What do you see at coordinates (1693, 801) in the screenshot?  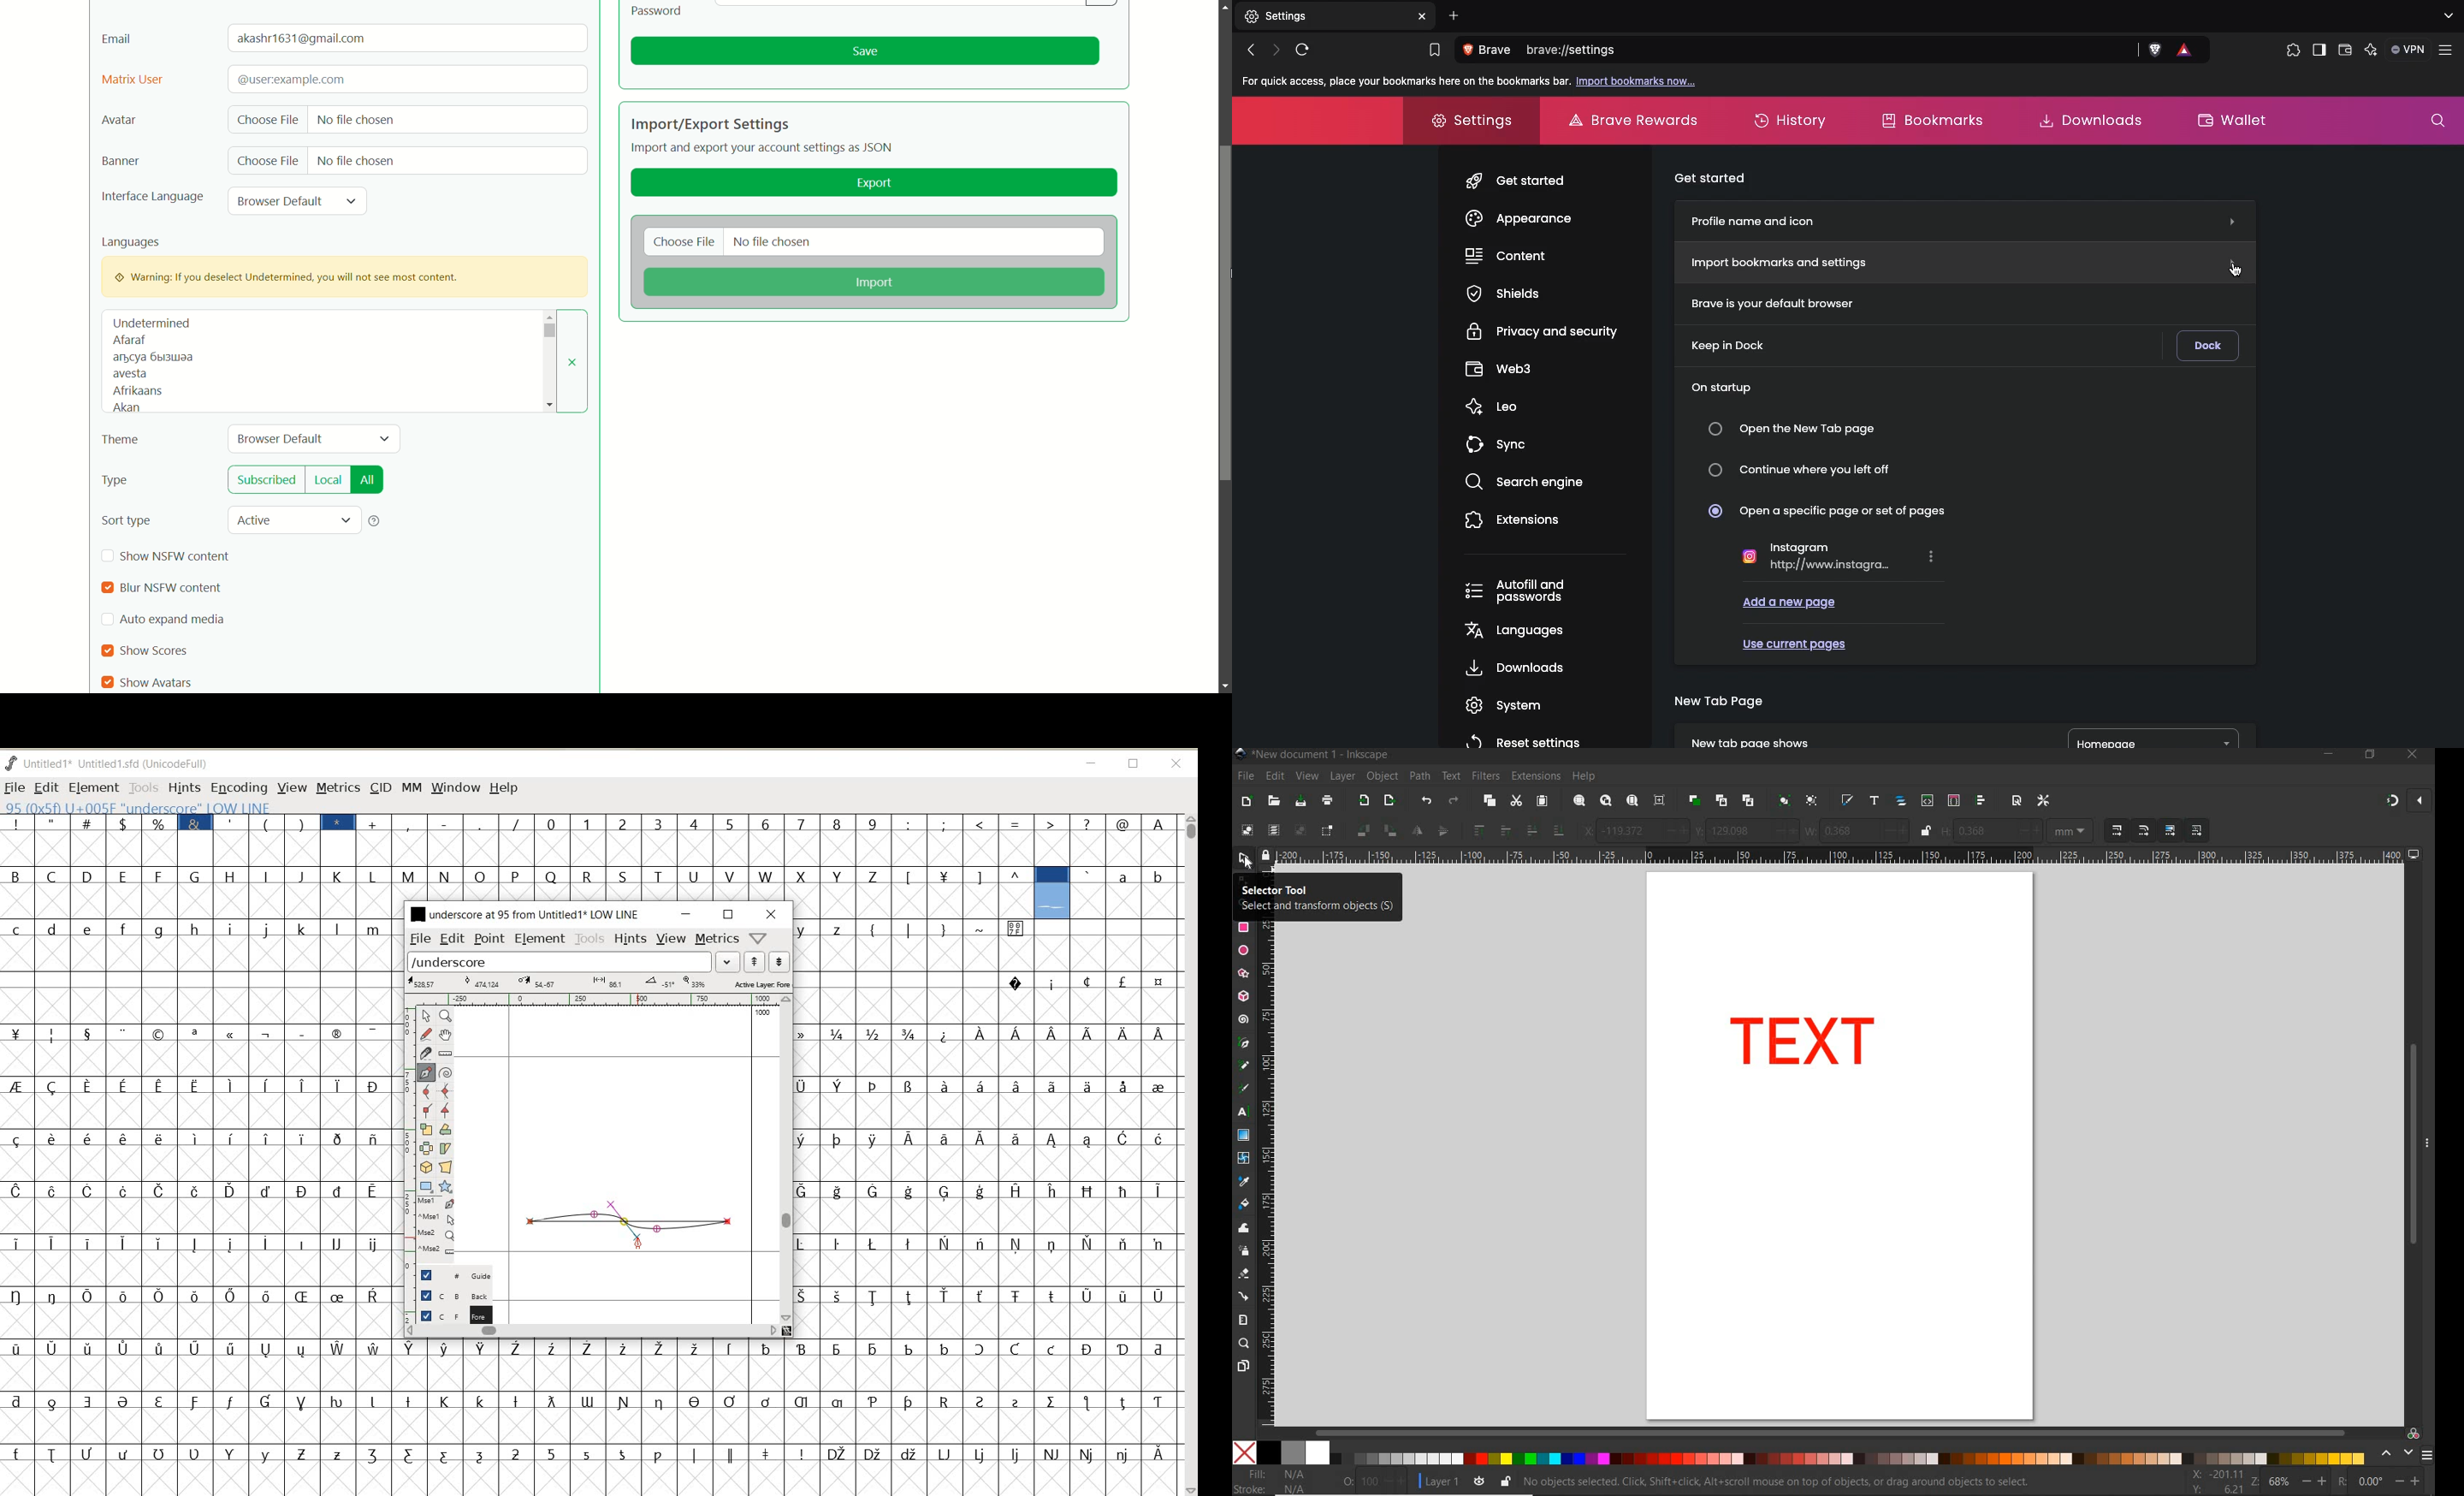 I see `DUPLICATE` at bounding box center [1693, 801].